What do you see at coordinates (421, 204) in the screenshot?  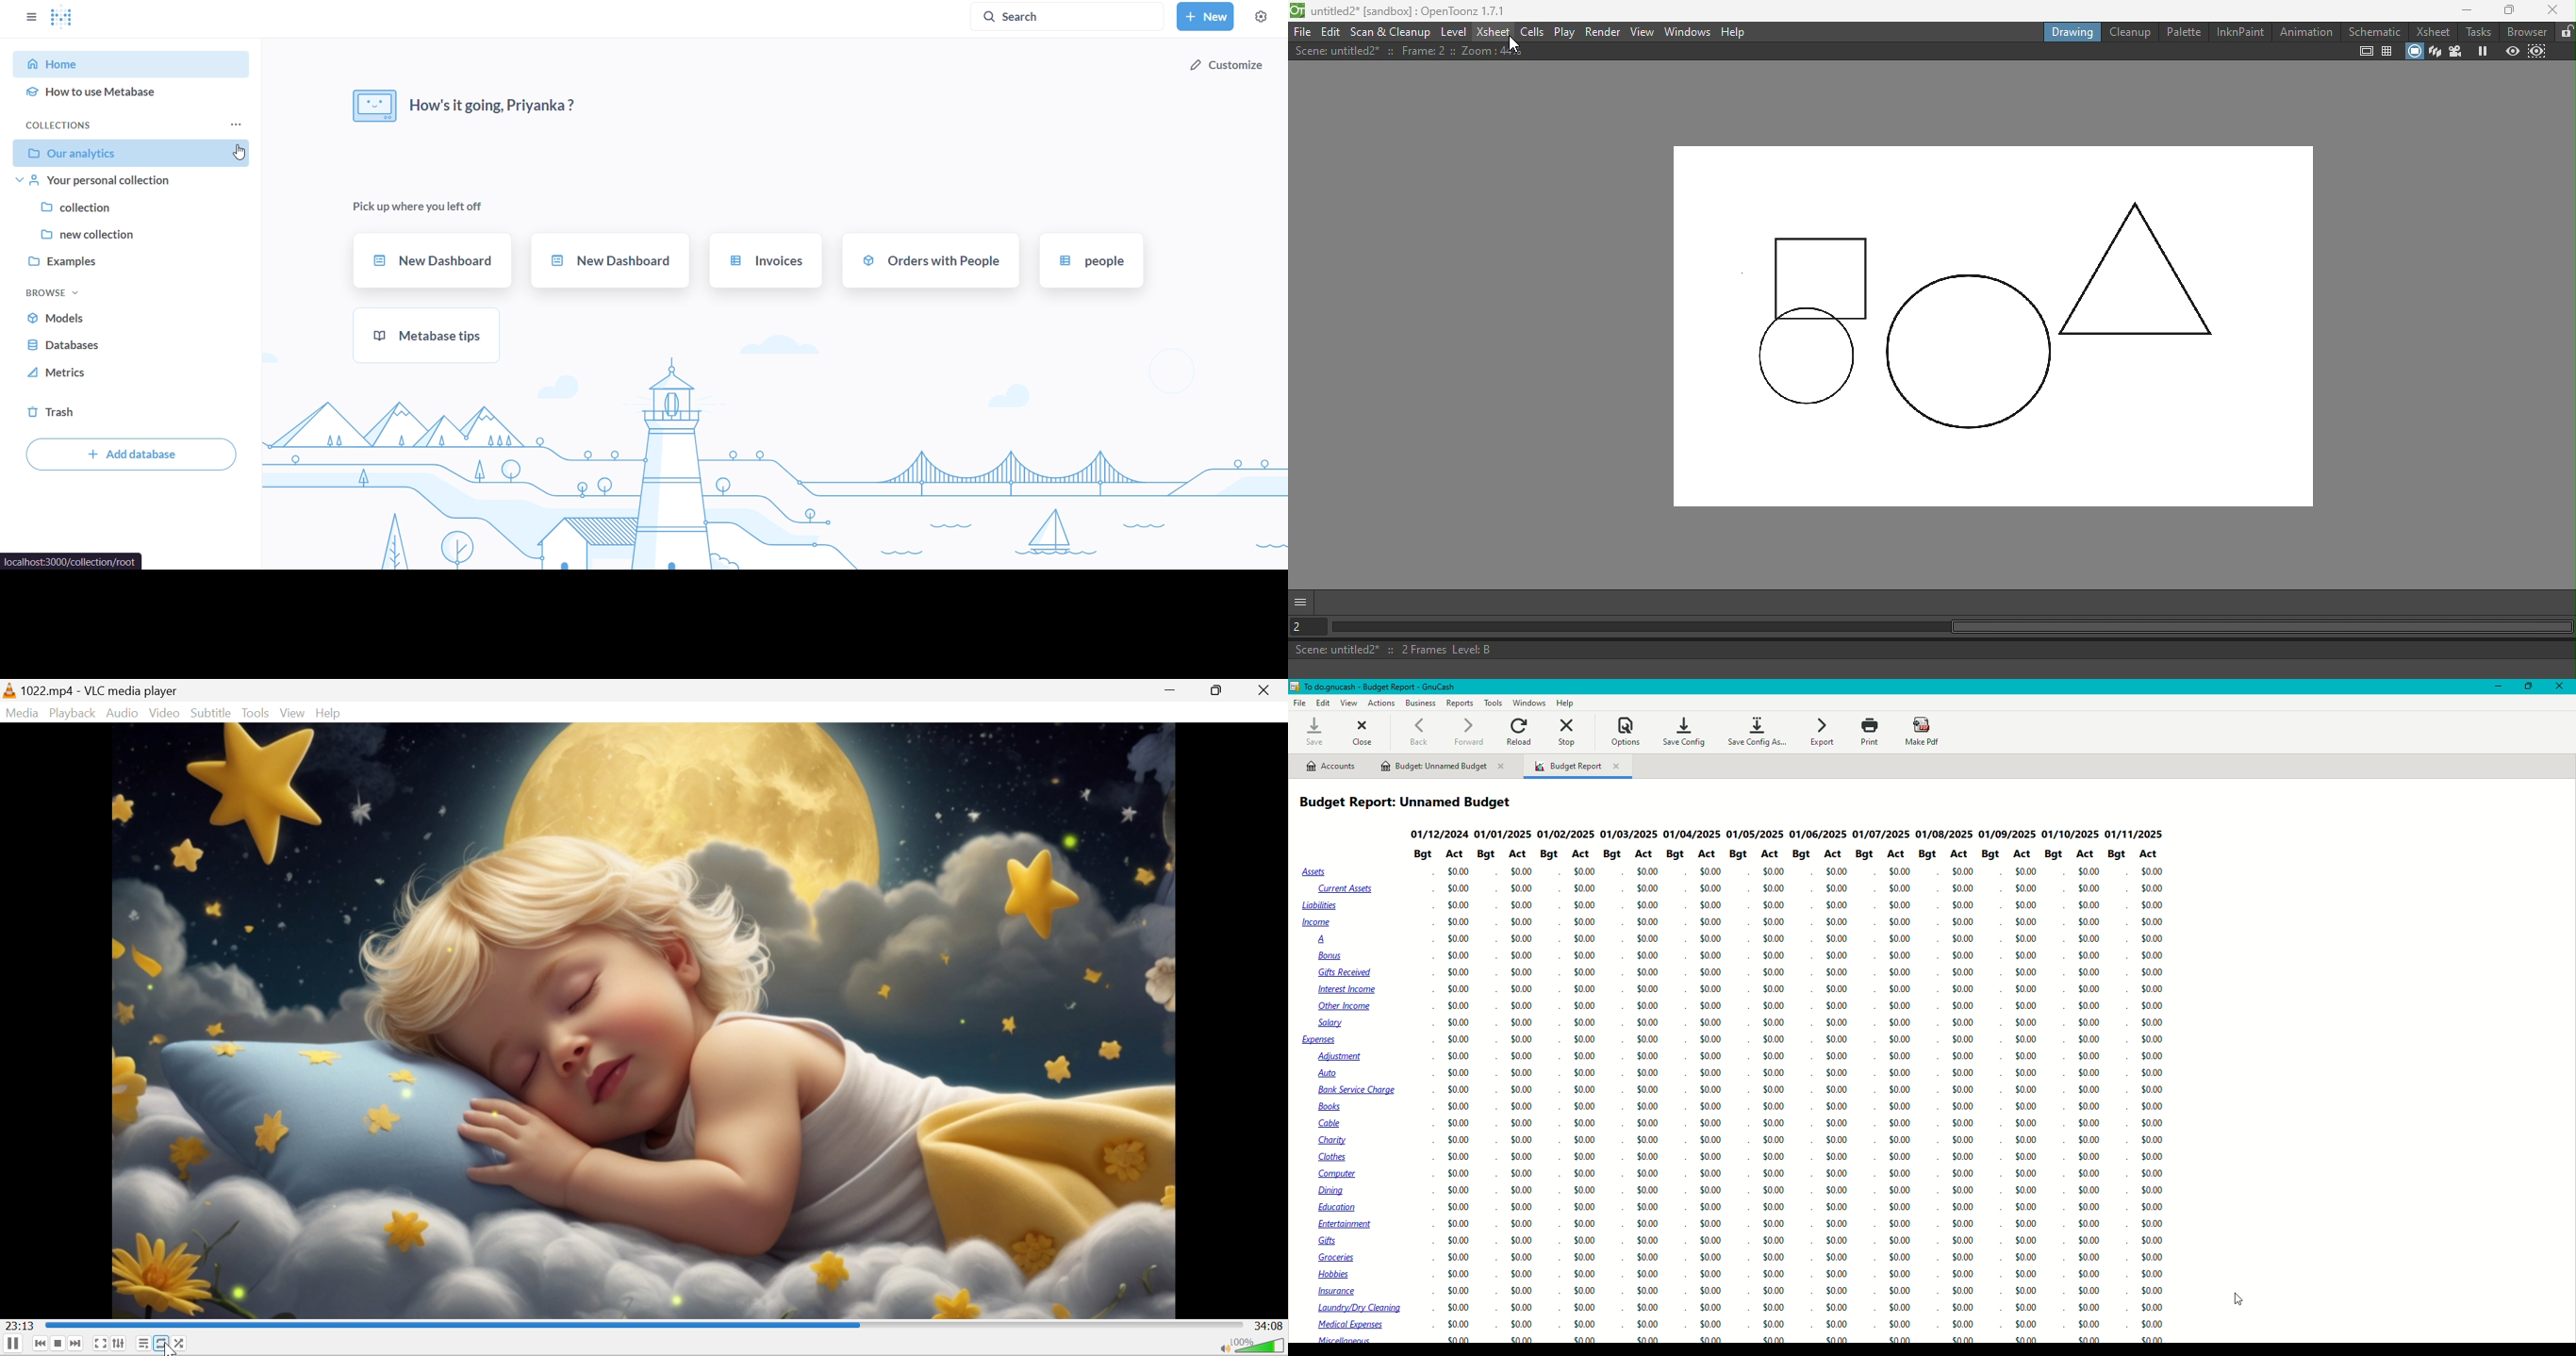 I see `pick up where you left of` at bounding box center [421, 204].